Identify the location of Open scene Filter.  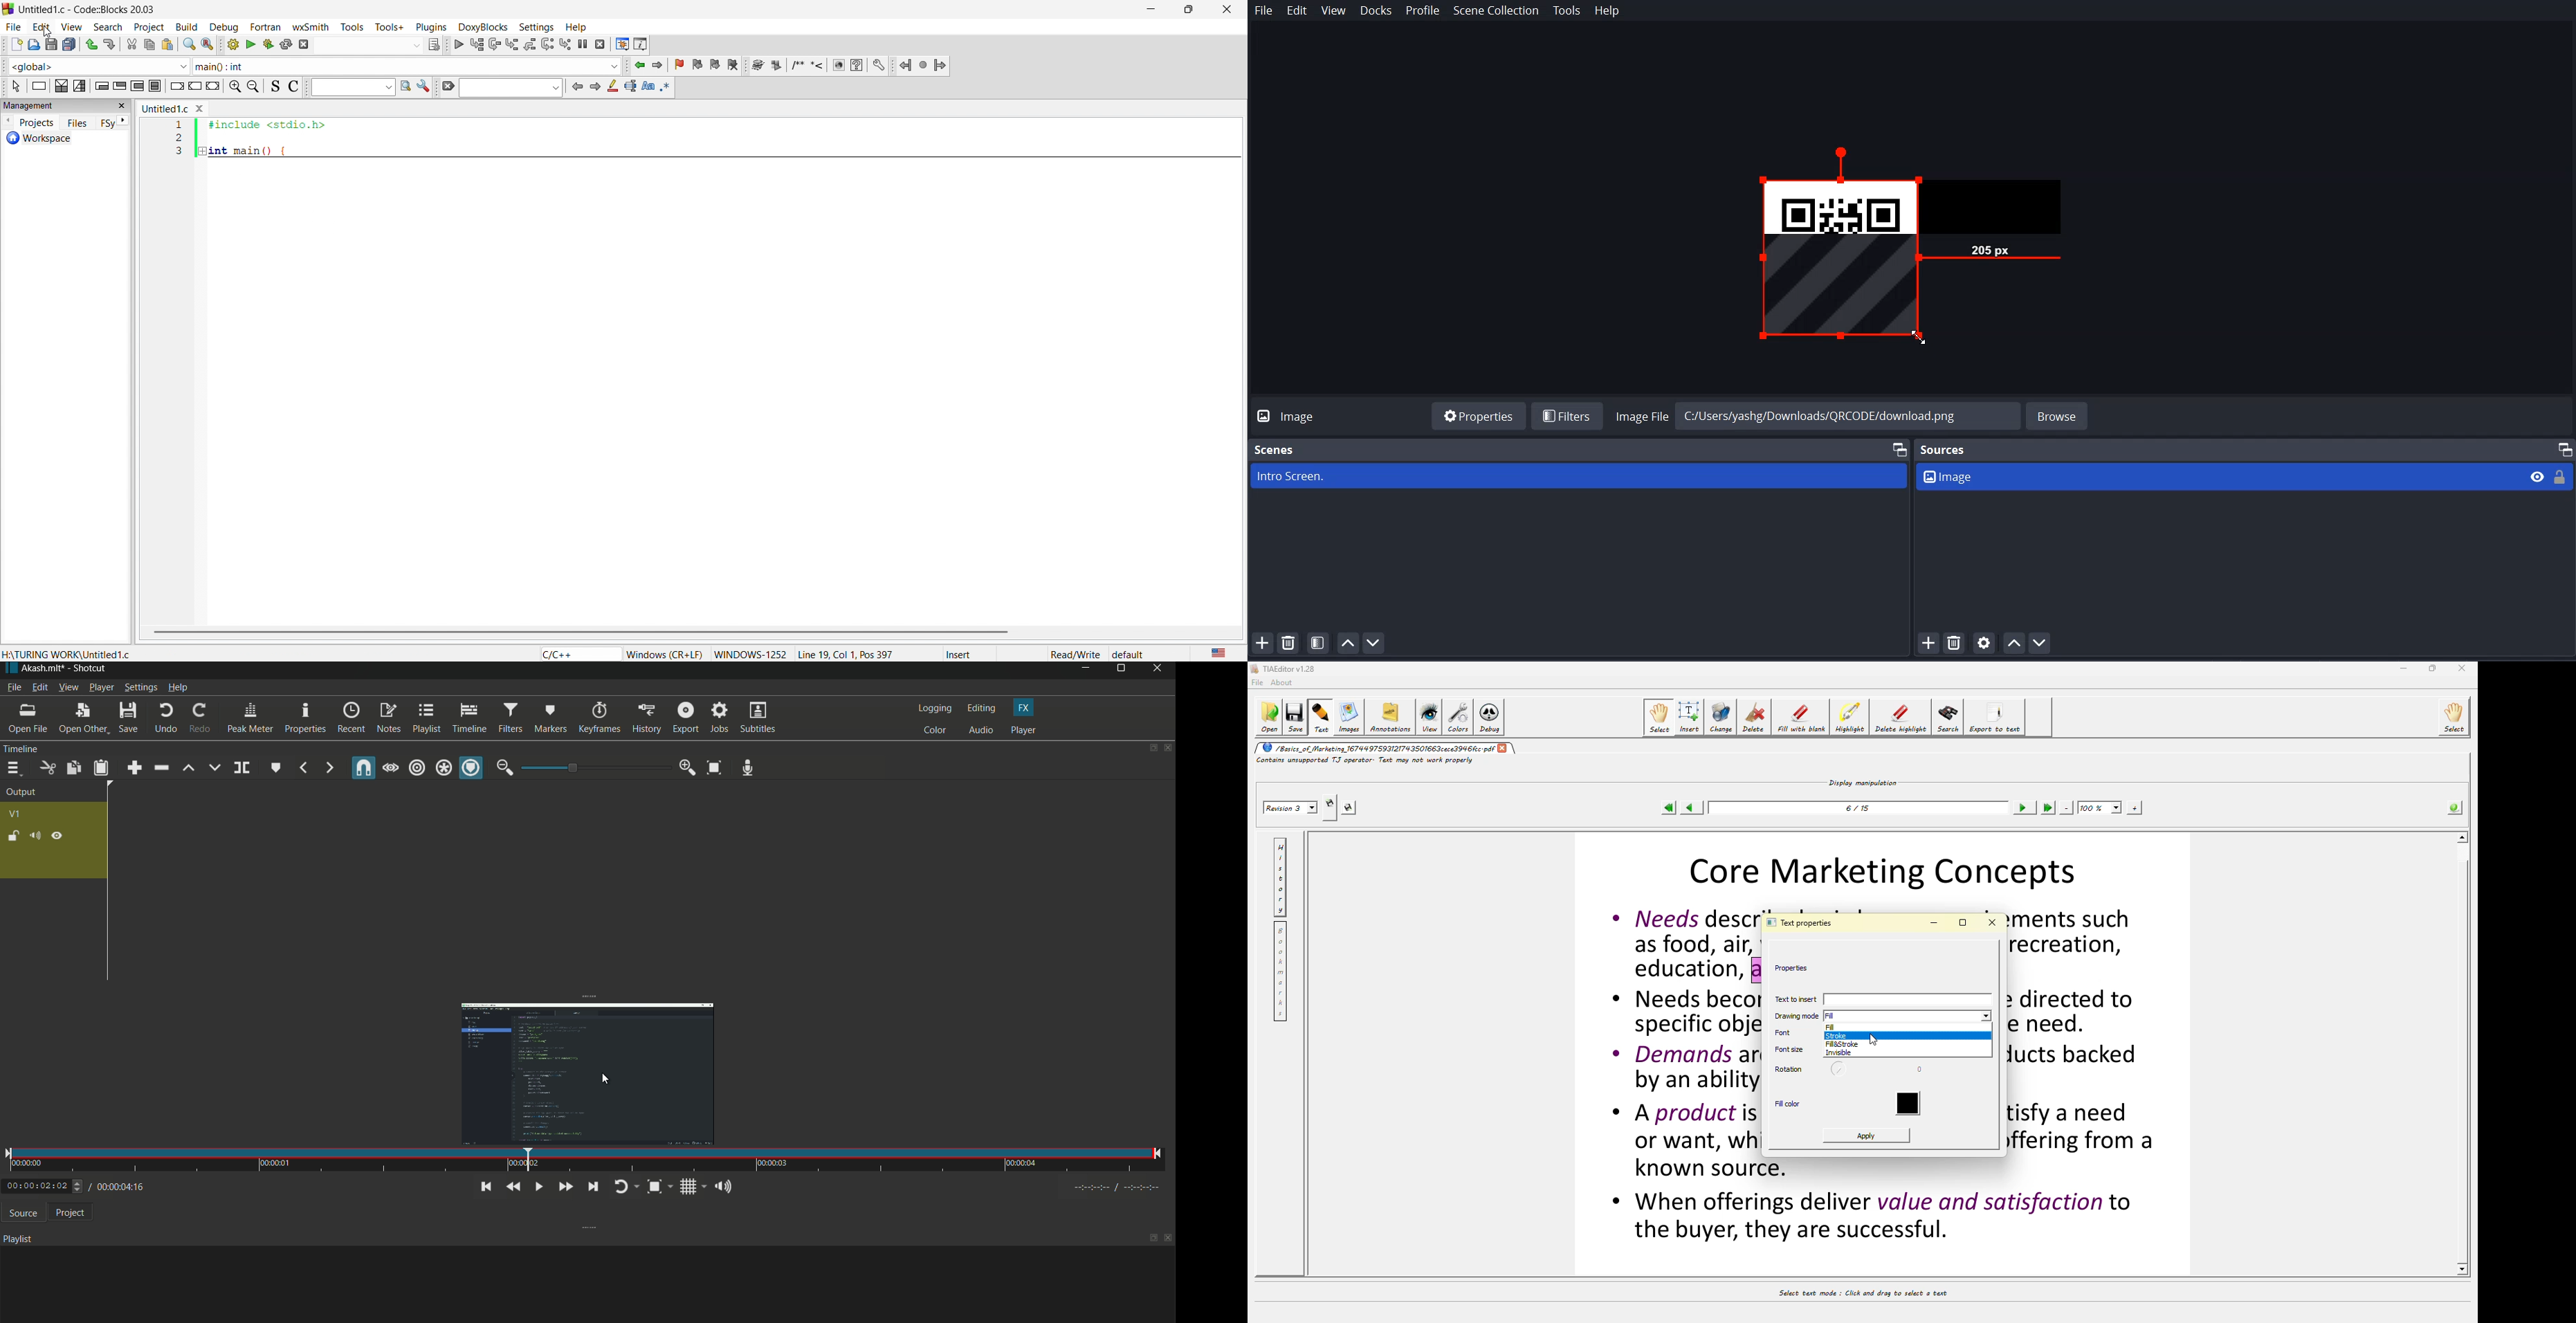
(1319, 643).